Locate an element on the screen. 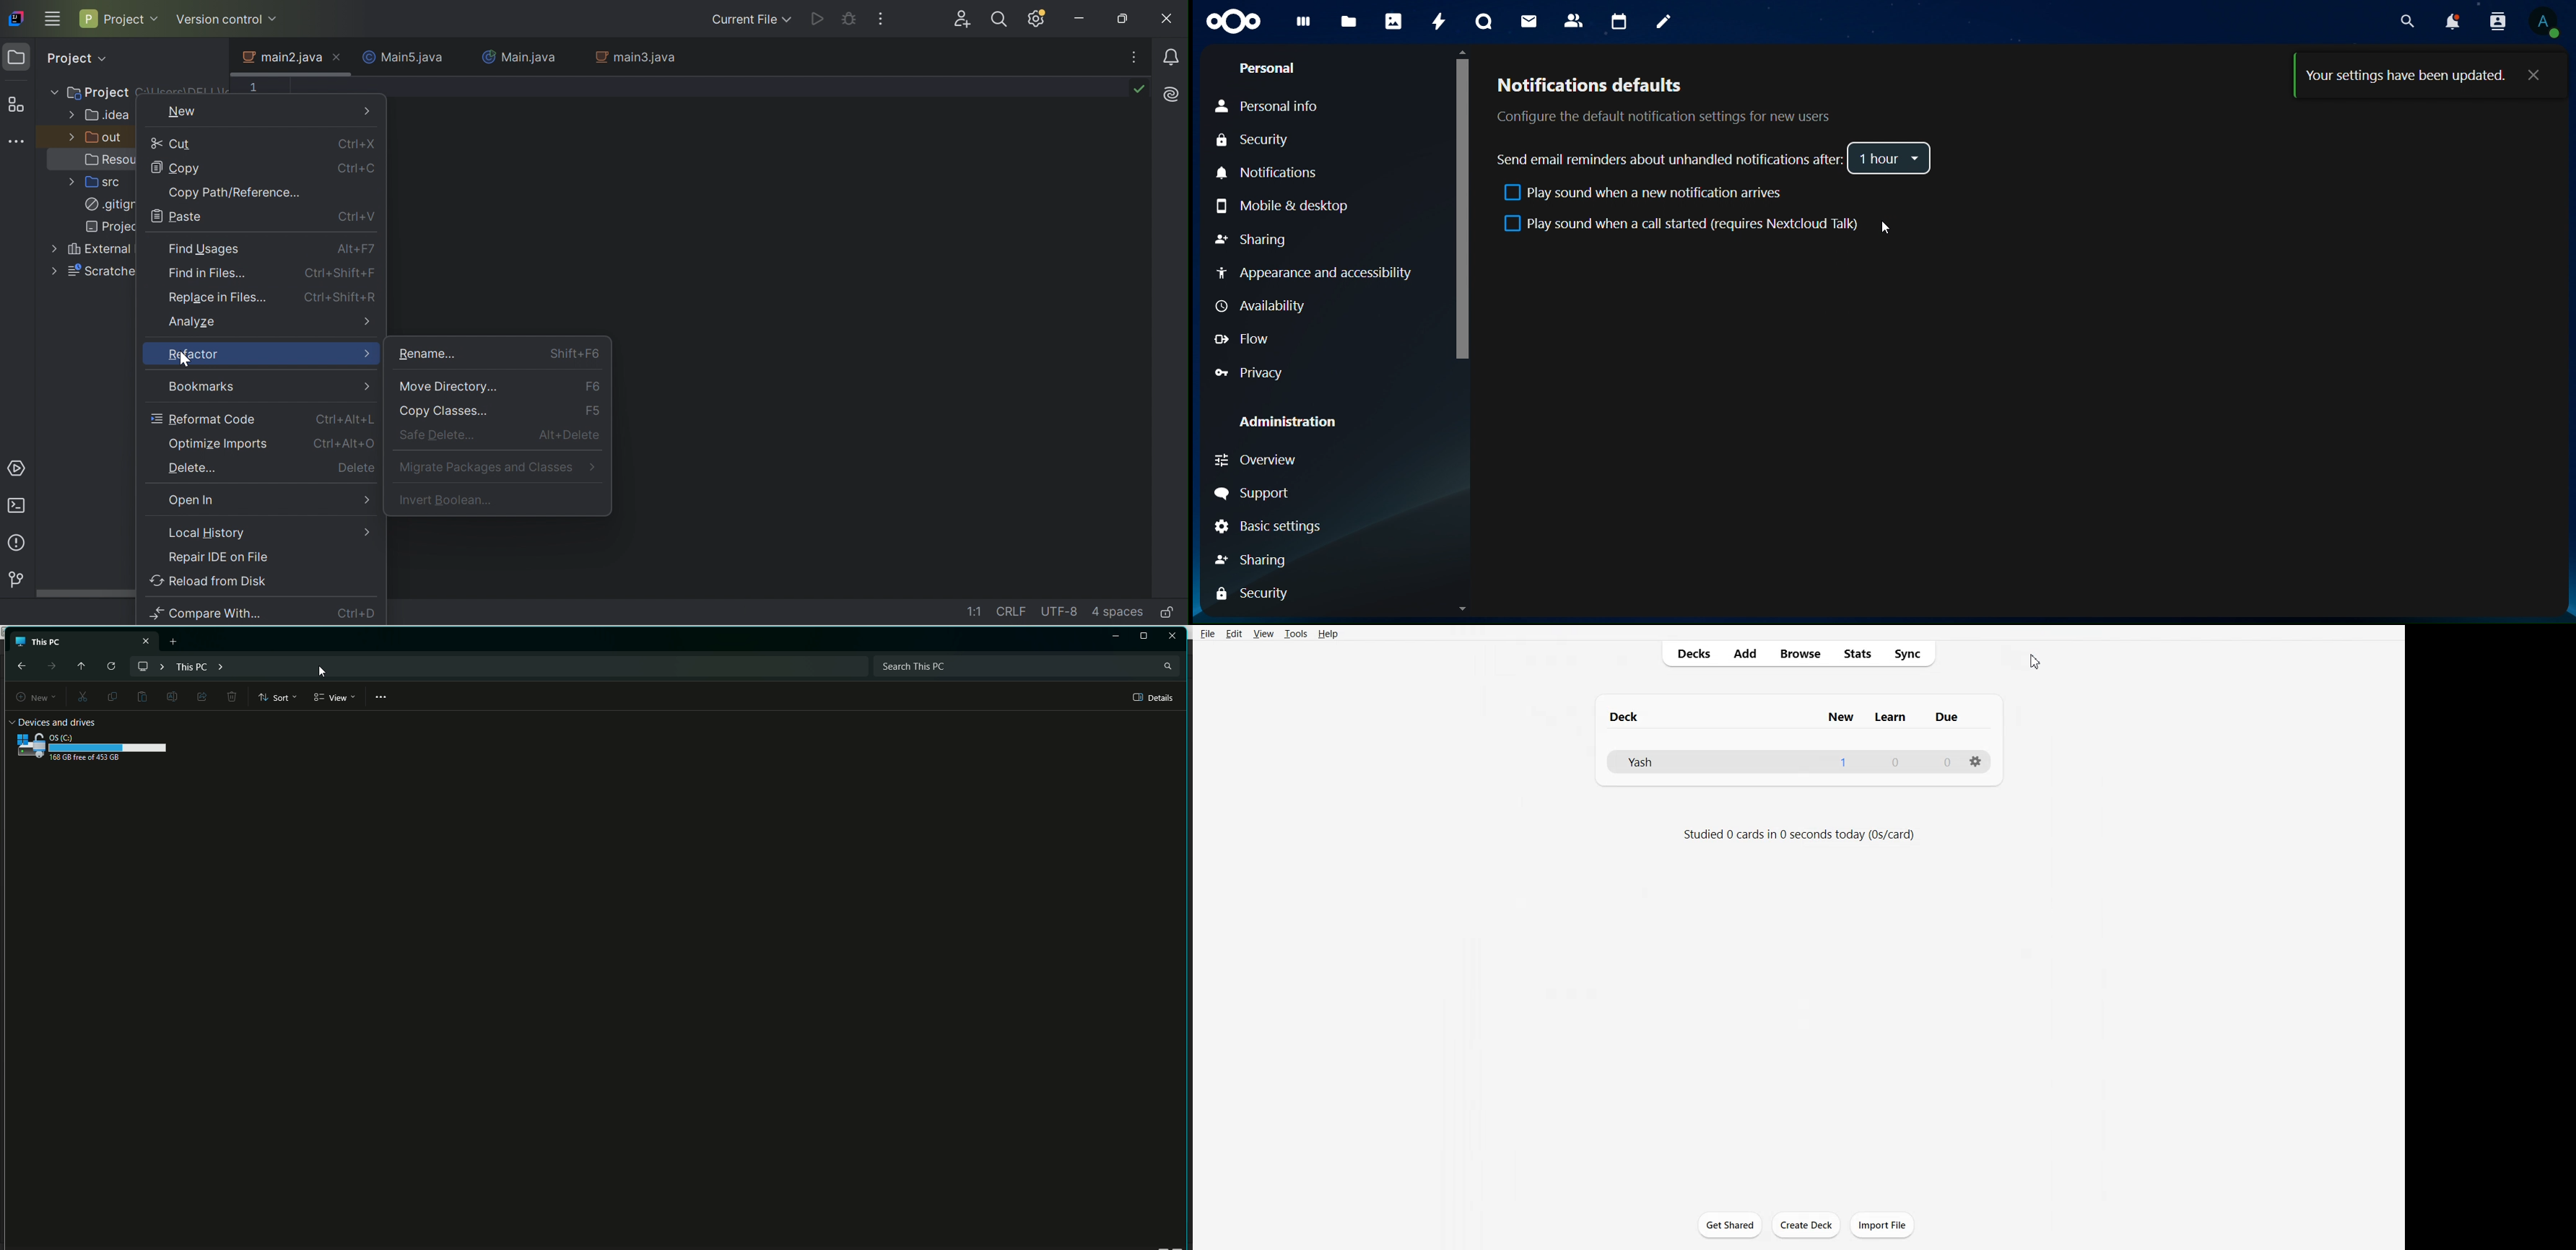 The width and height of the screenshot is (2576, 1260). Stats is located at coordinates (1856, 653).